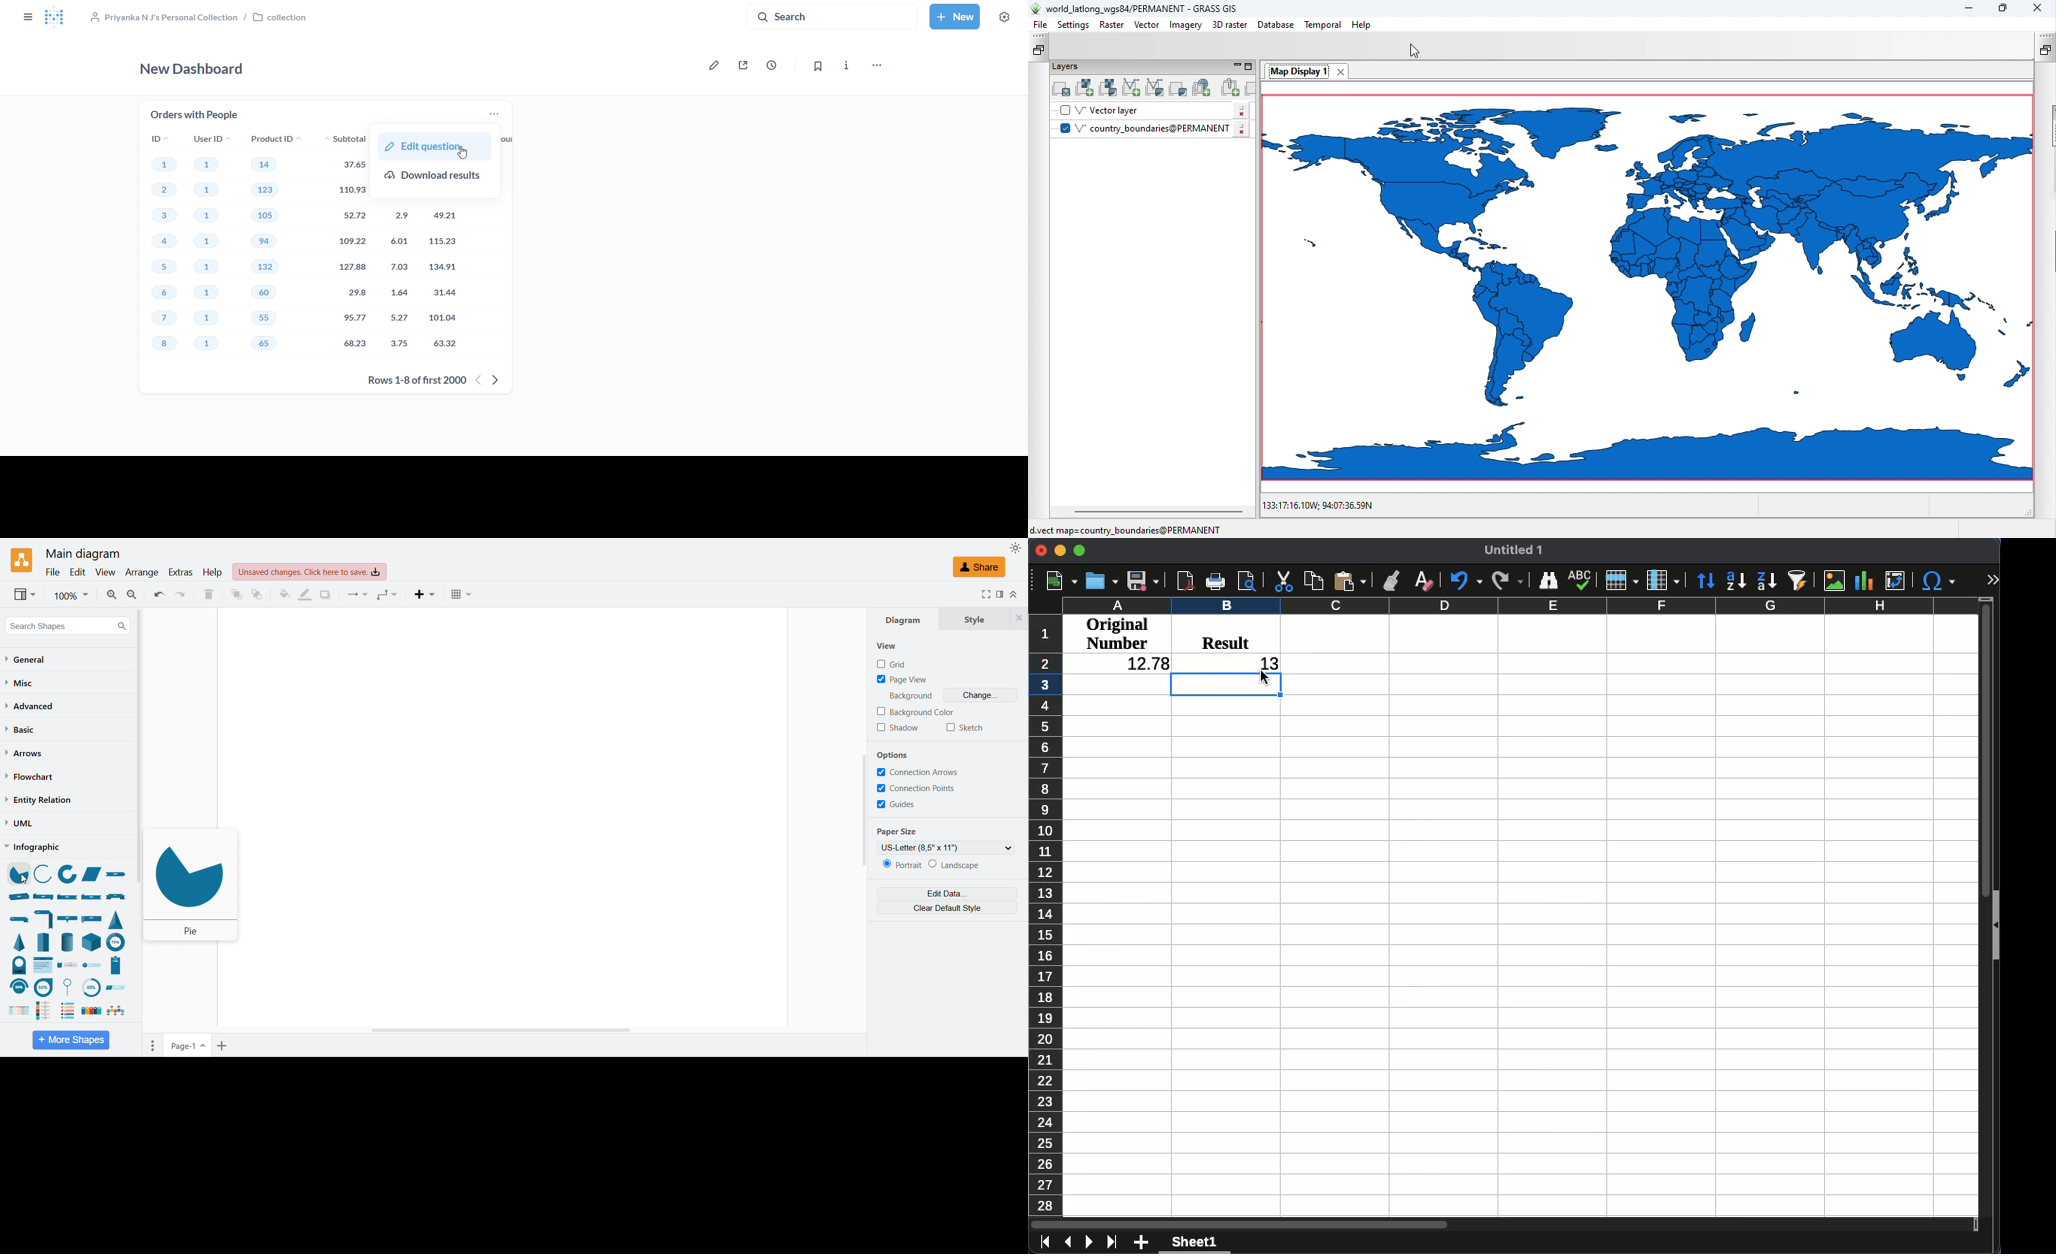  Describe the element at coordinates (187, 1046) in the screenshot. I see `Page 1 ` at that location.